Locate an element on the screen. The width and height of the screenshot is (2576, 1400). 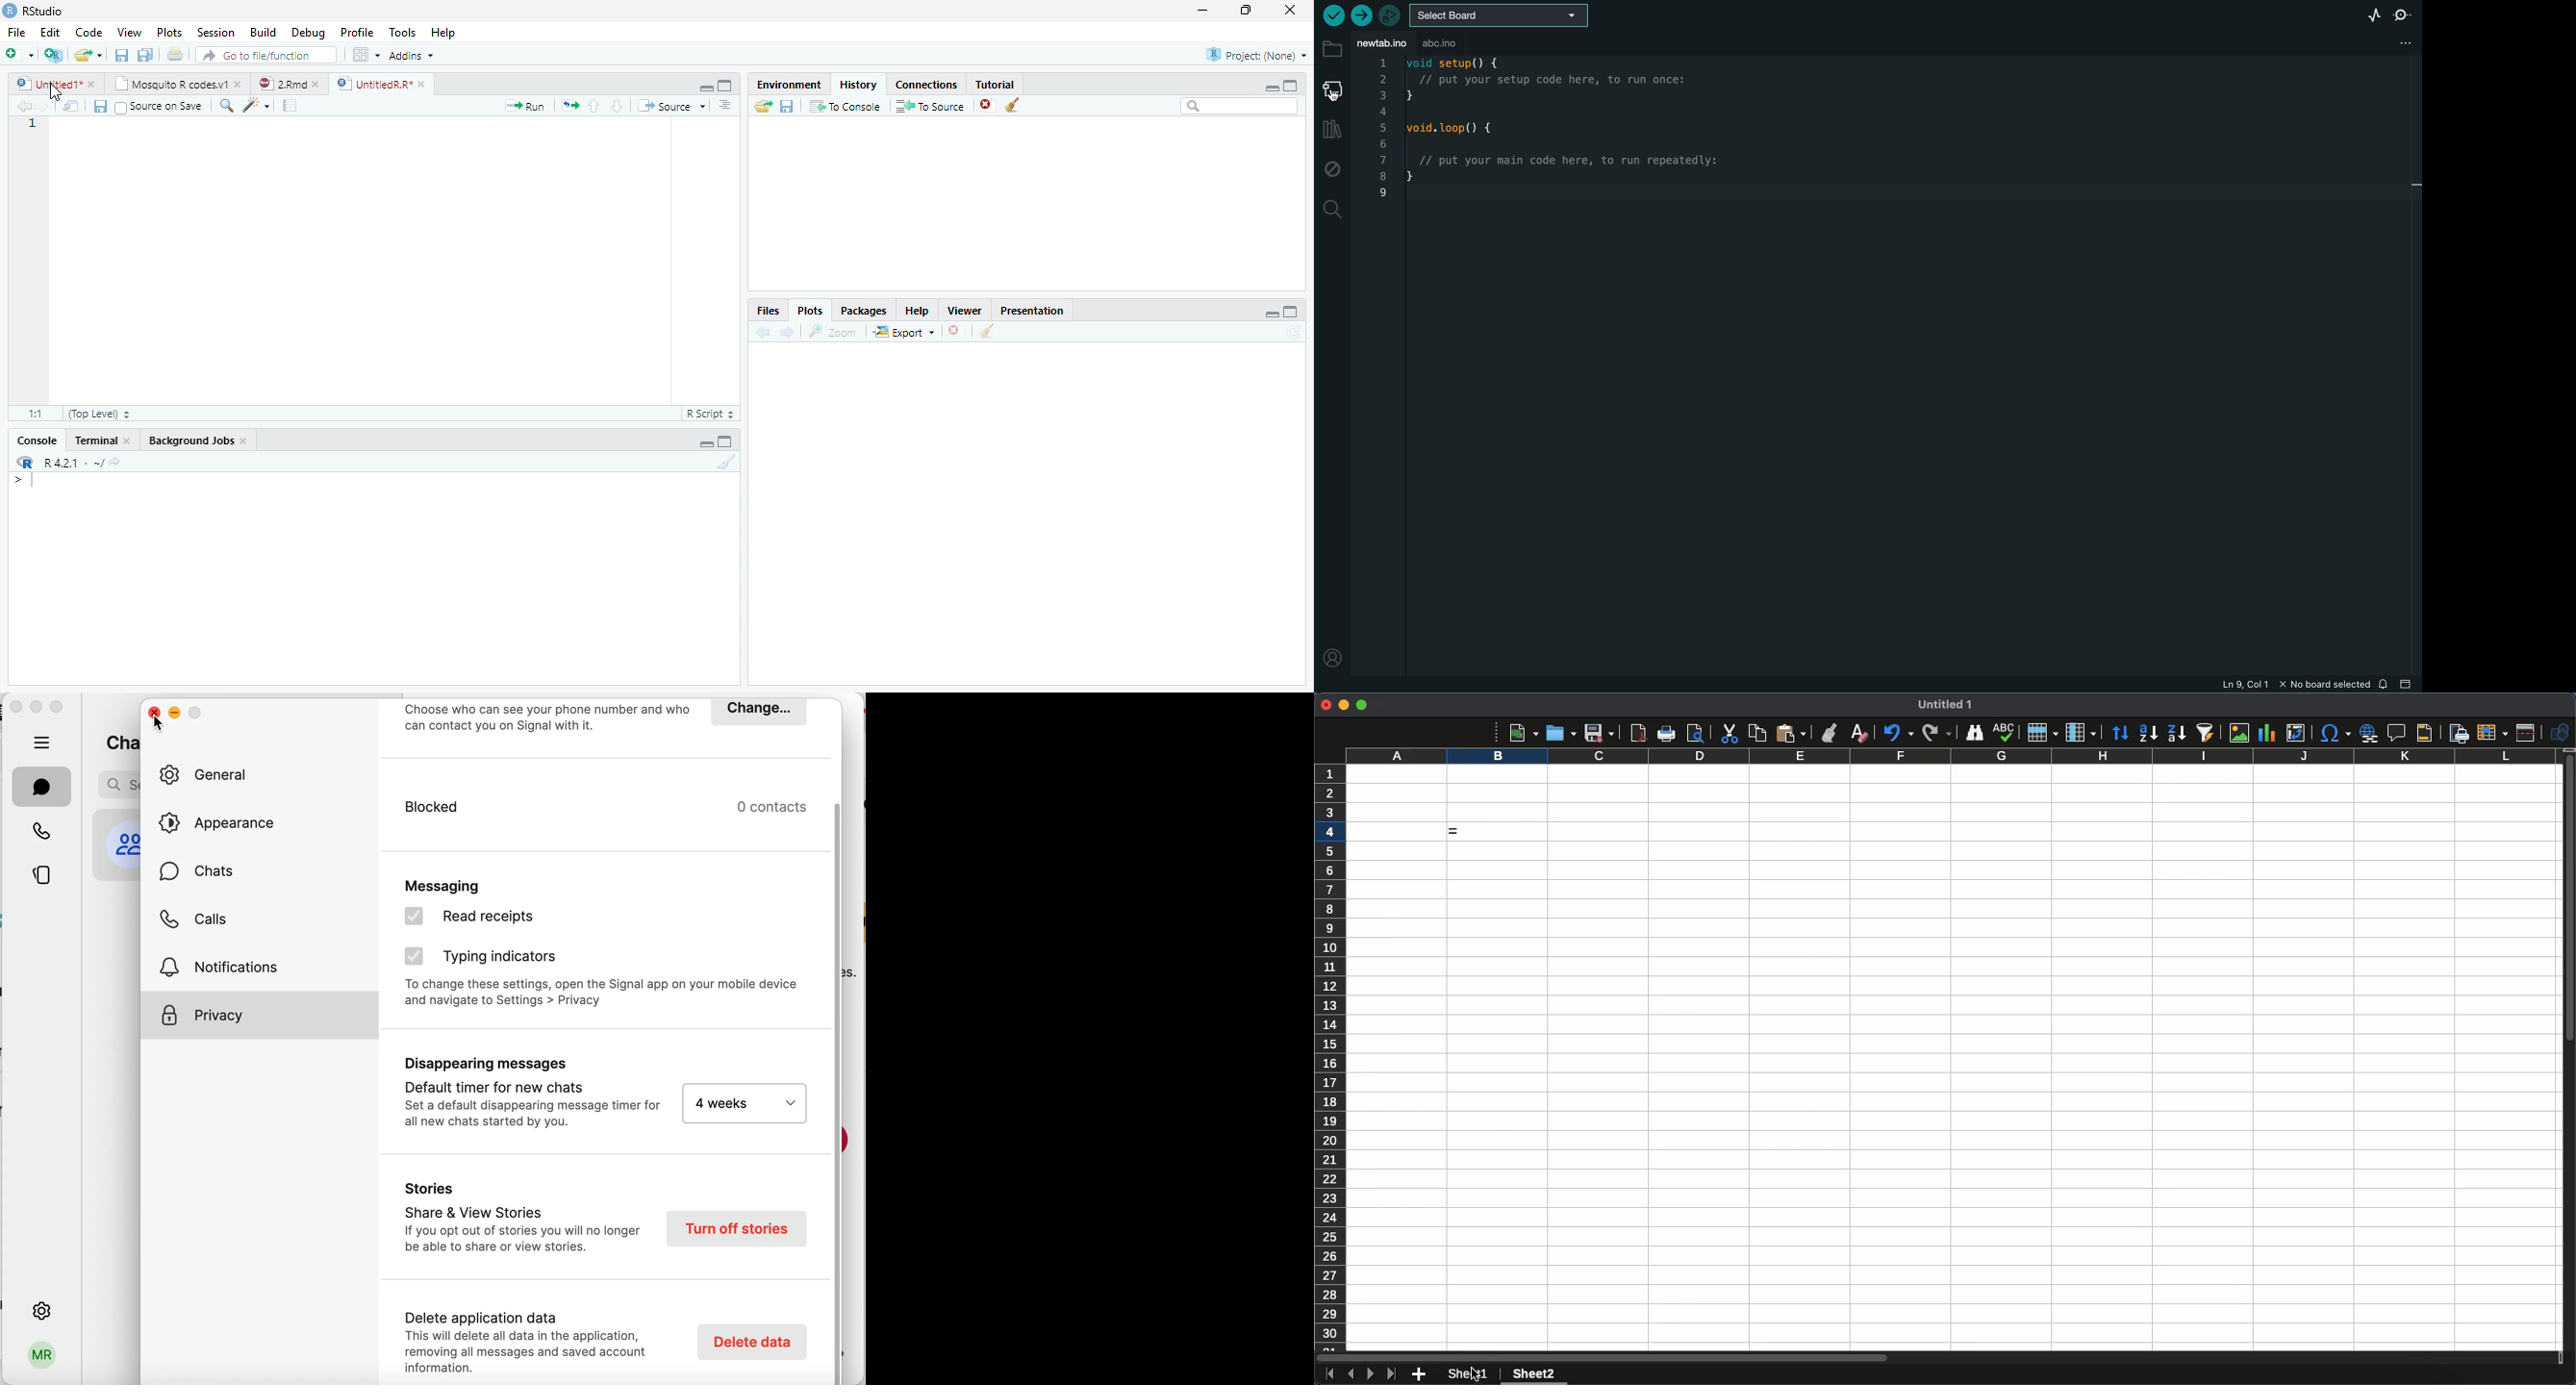
View the current working directory is located at coordinates (115, 460).